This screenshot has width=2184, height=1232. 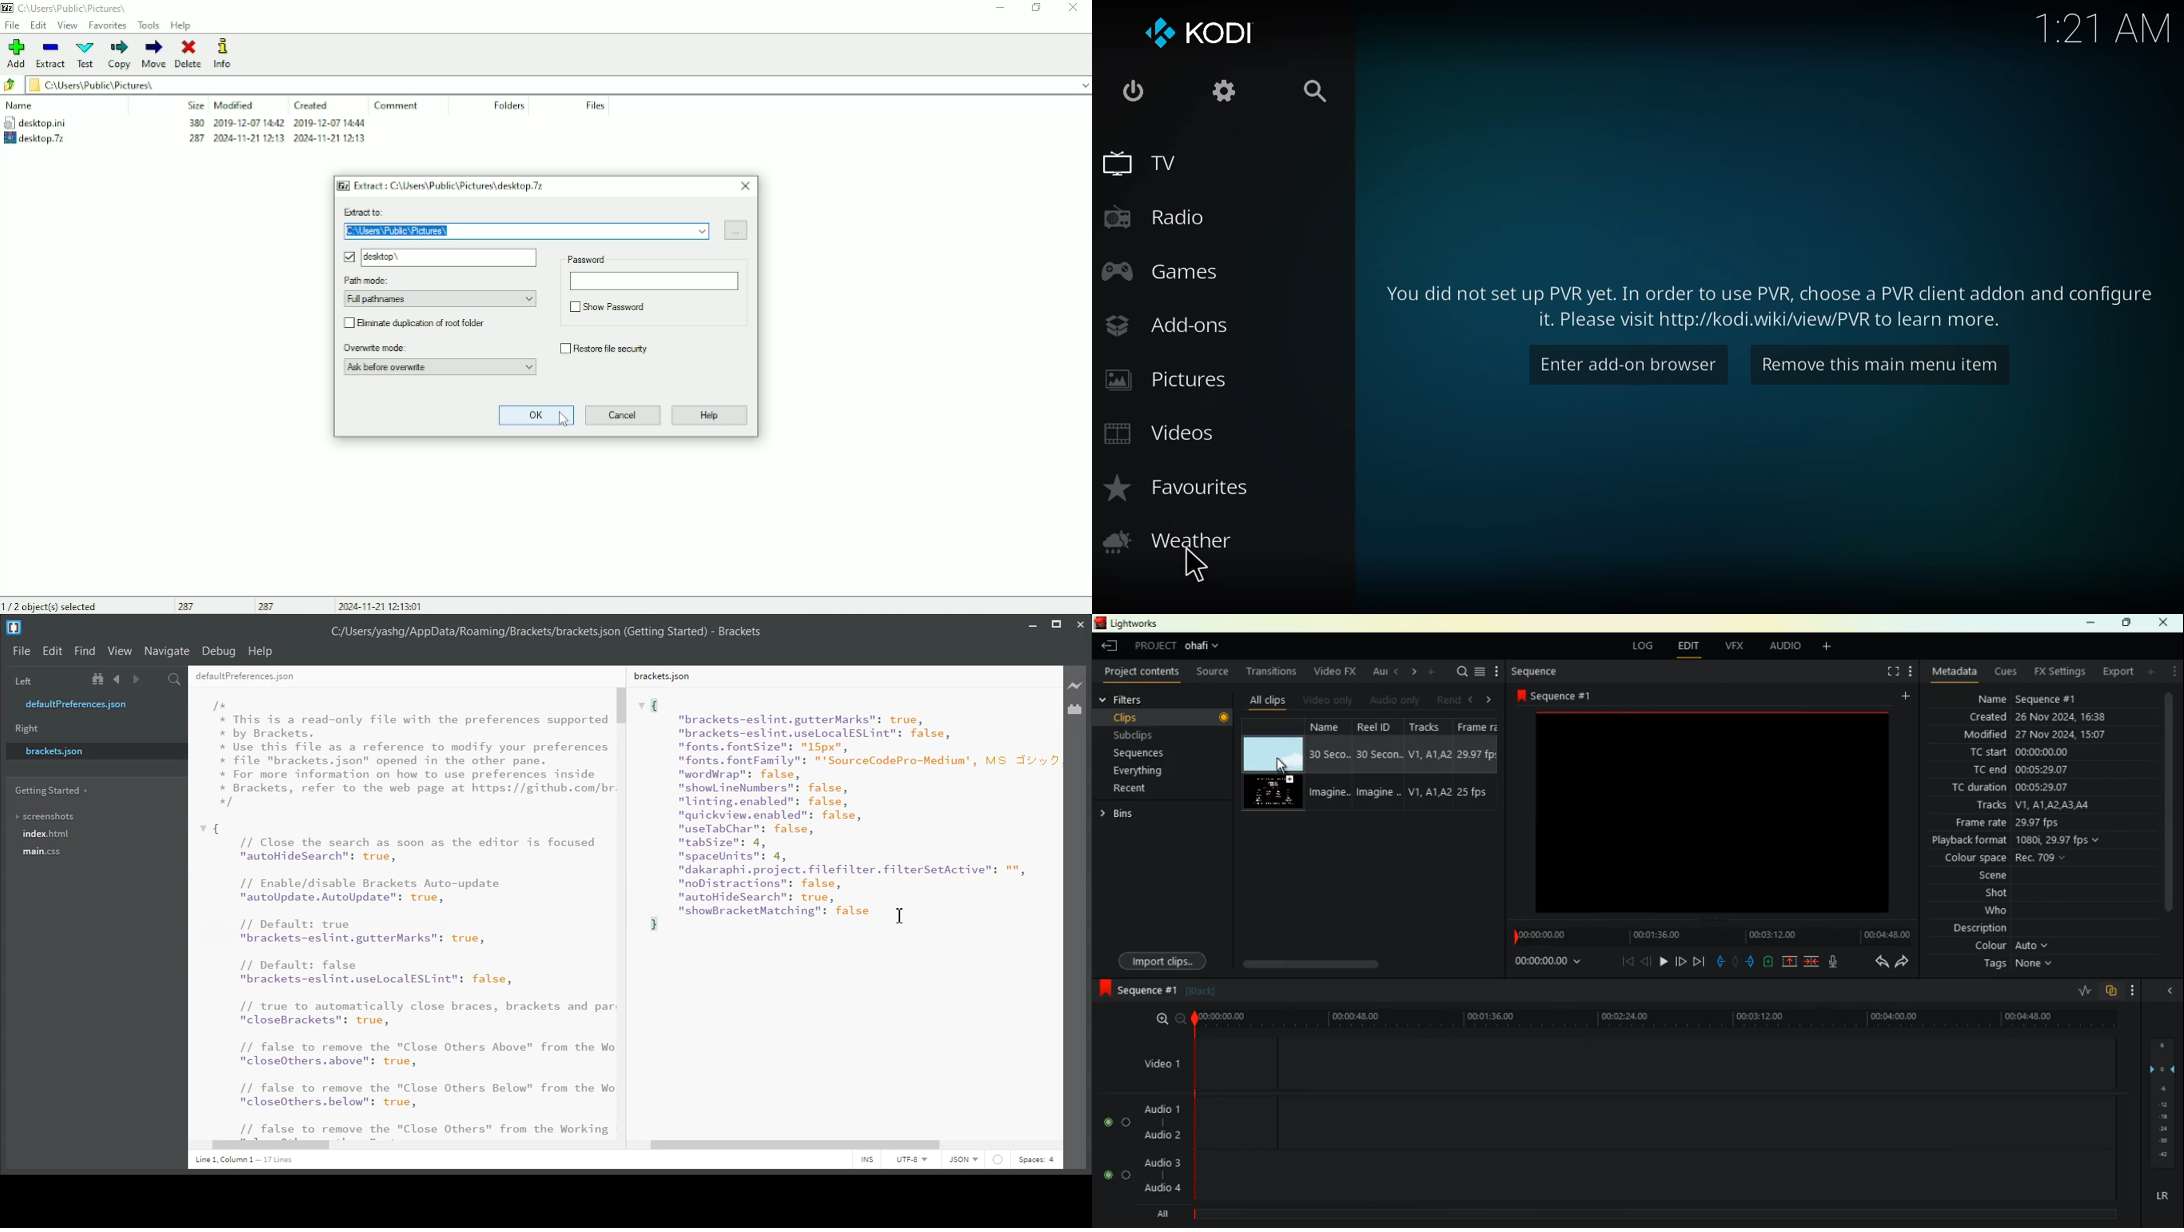 I want to click on add, so click(x=1825, y=647).